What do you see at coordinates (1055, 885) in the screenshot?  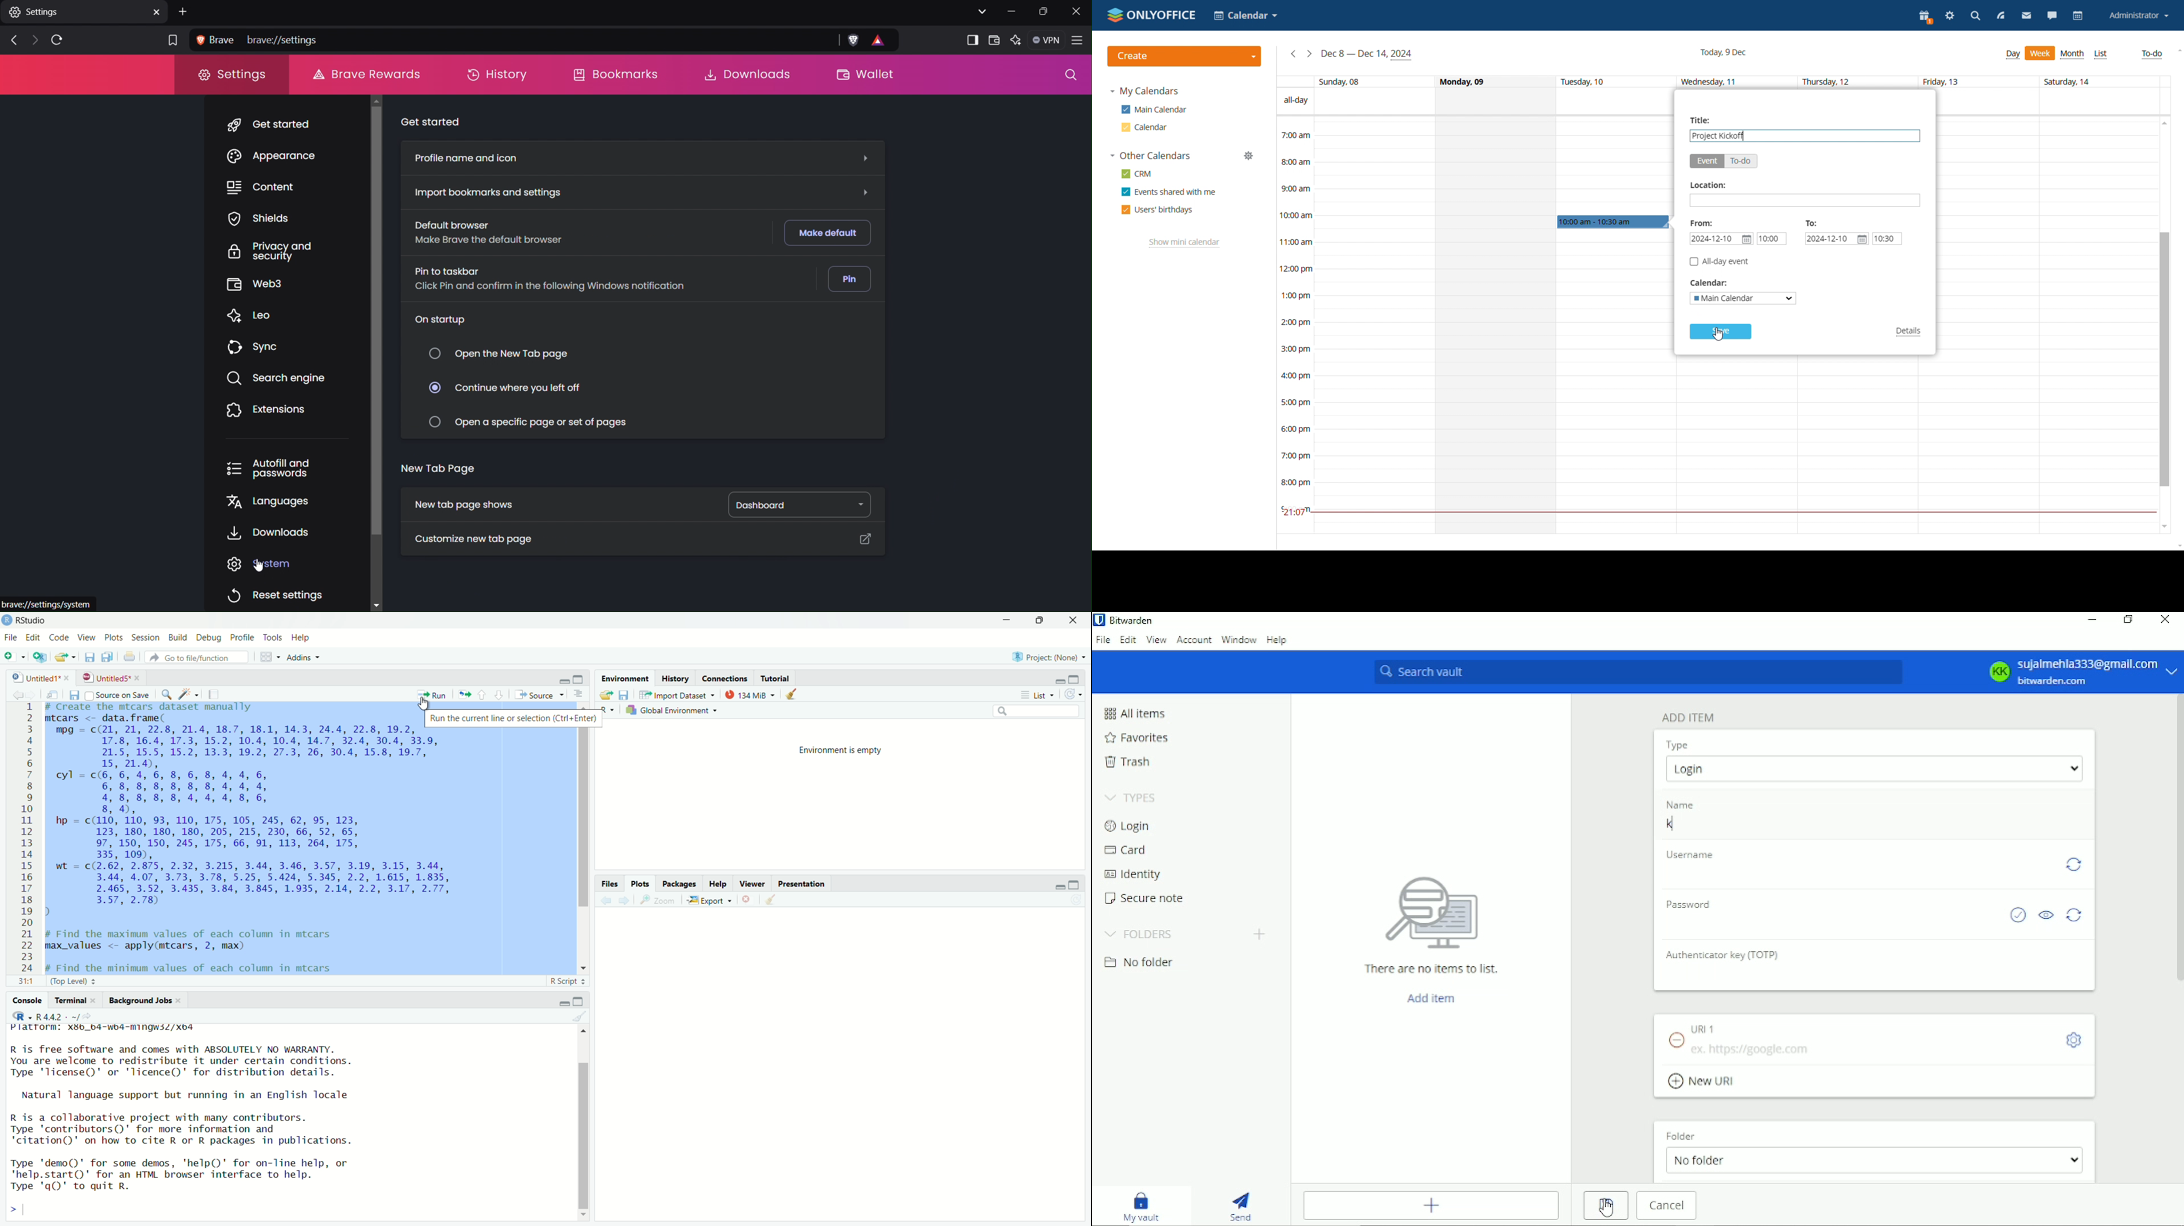 I see `minimise` at bounding box center [1055, 885].